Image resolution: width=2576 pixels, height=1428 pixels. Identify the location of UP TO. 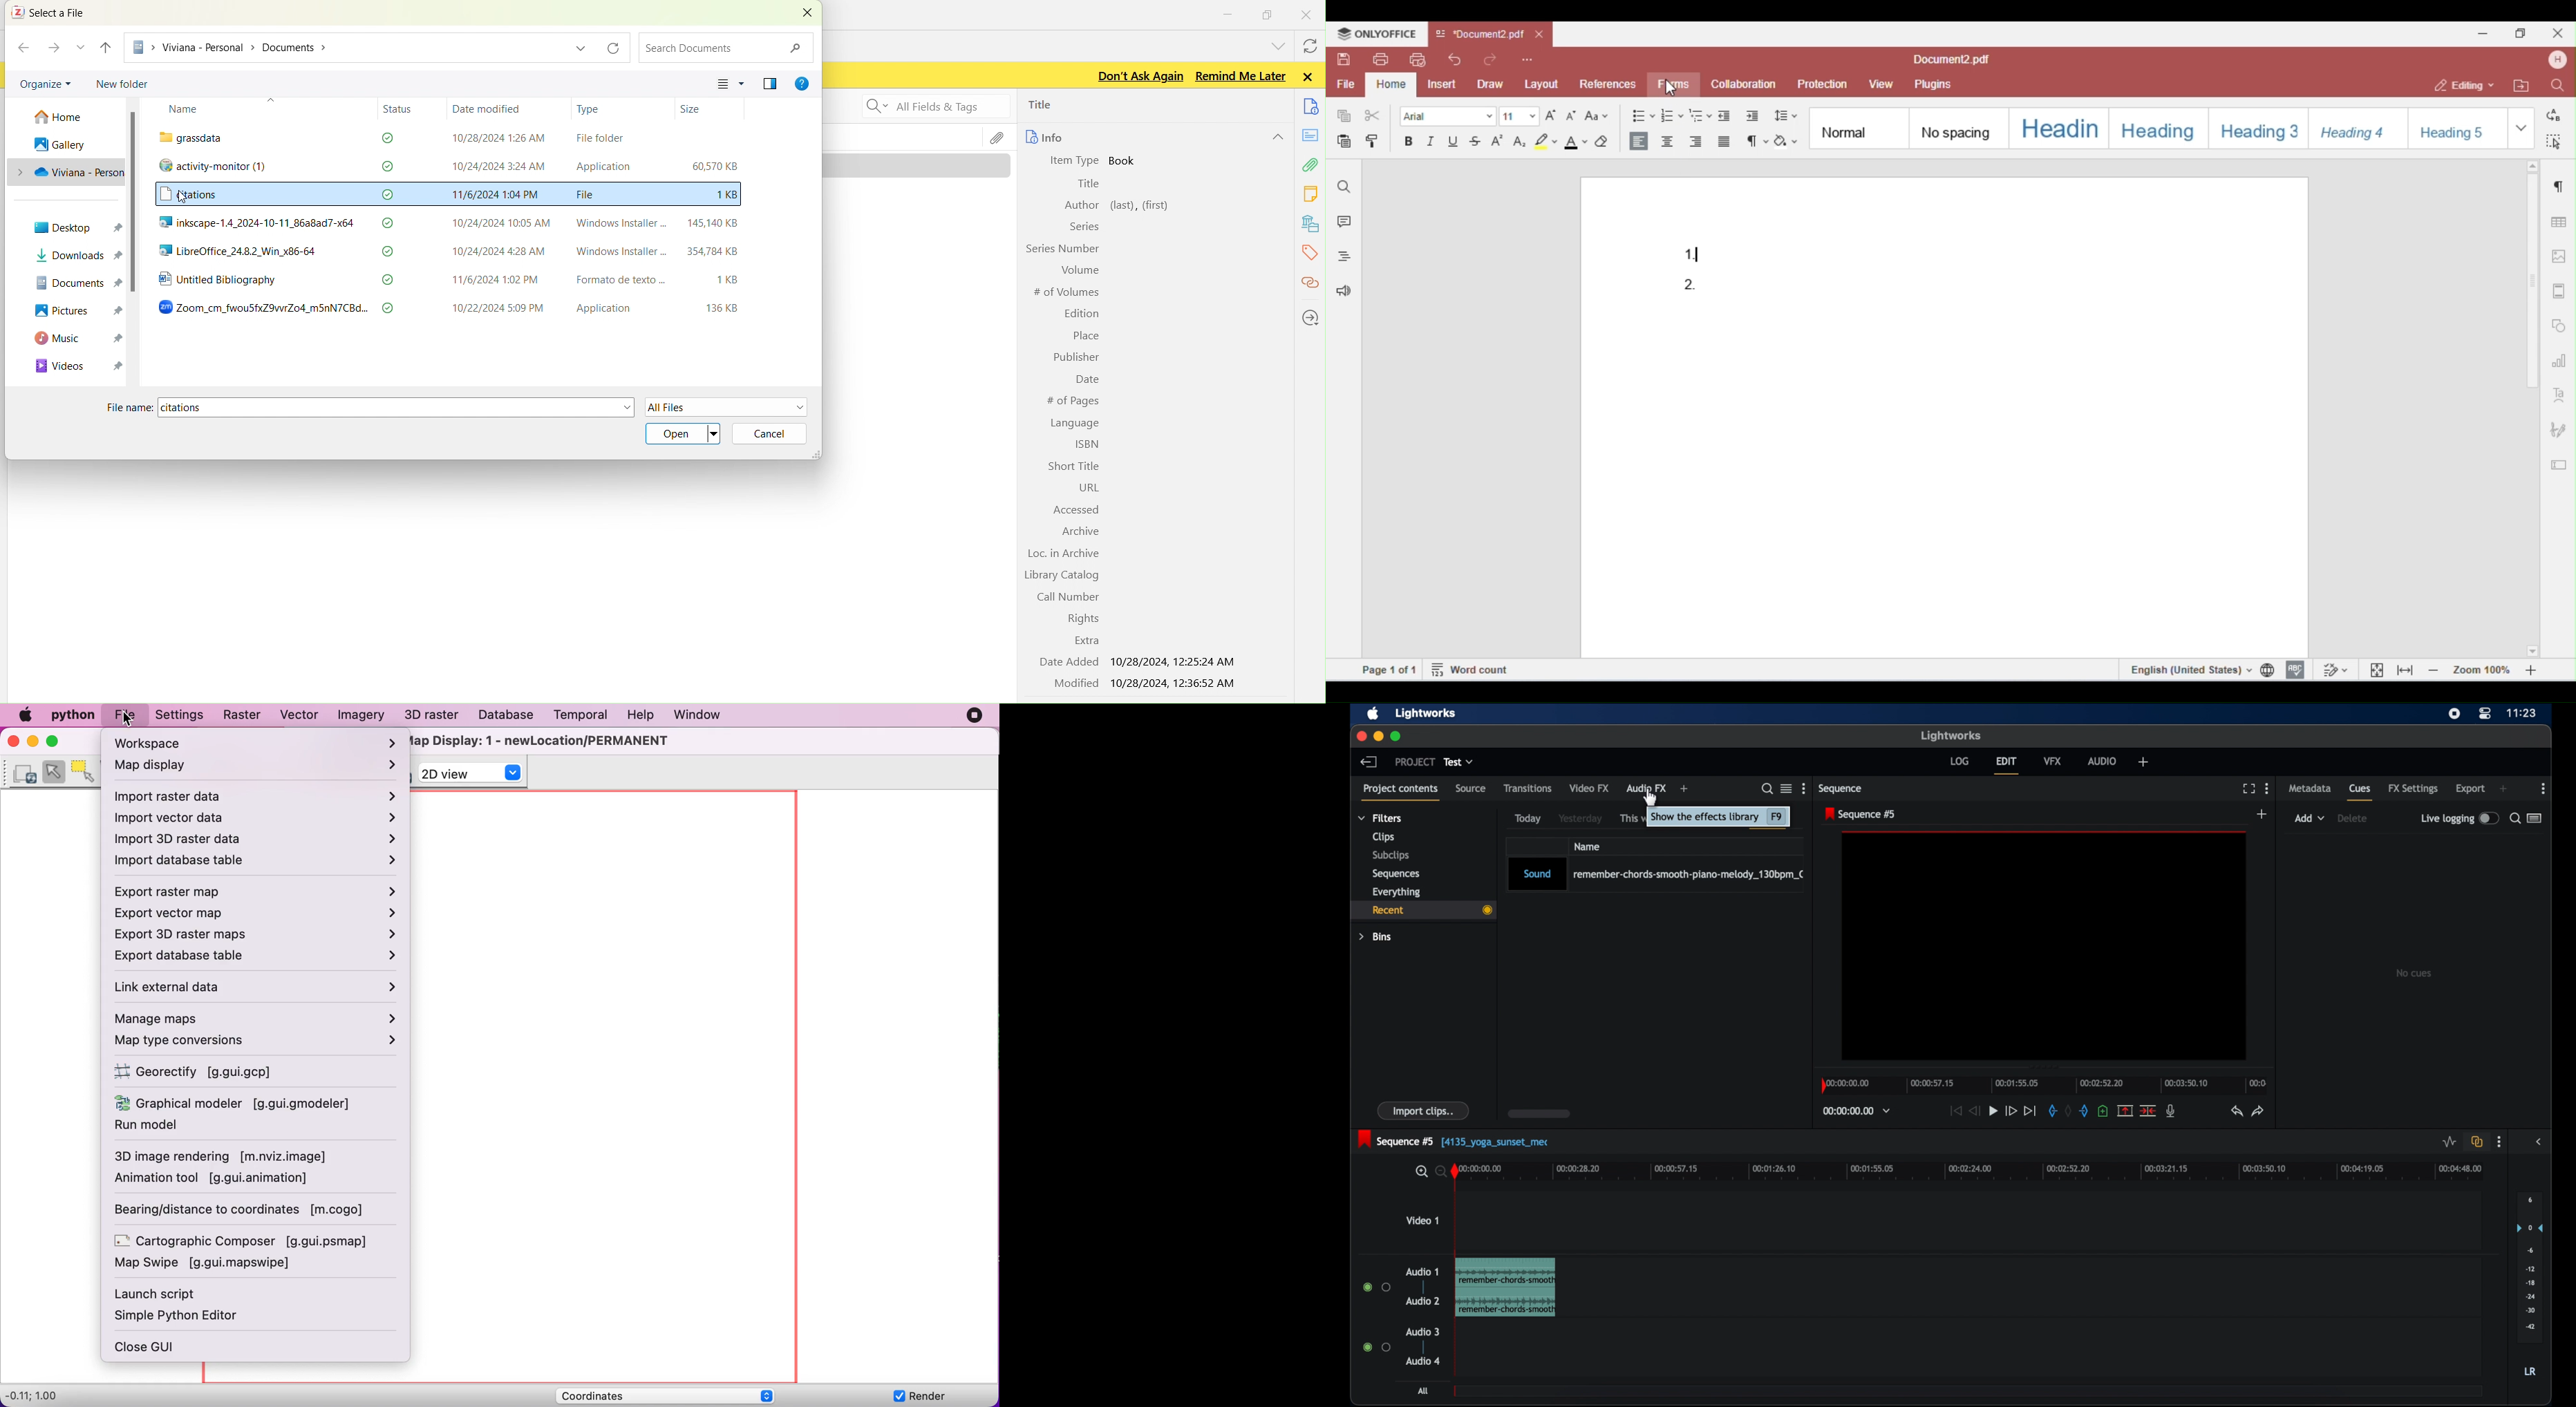
(106, 47).